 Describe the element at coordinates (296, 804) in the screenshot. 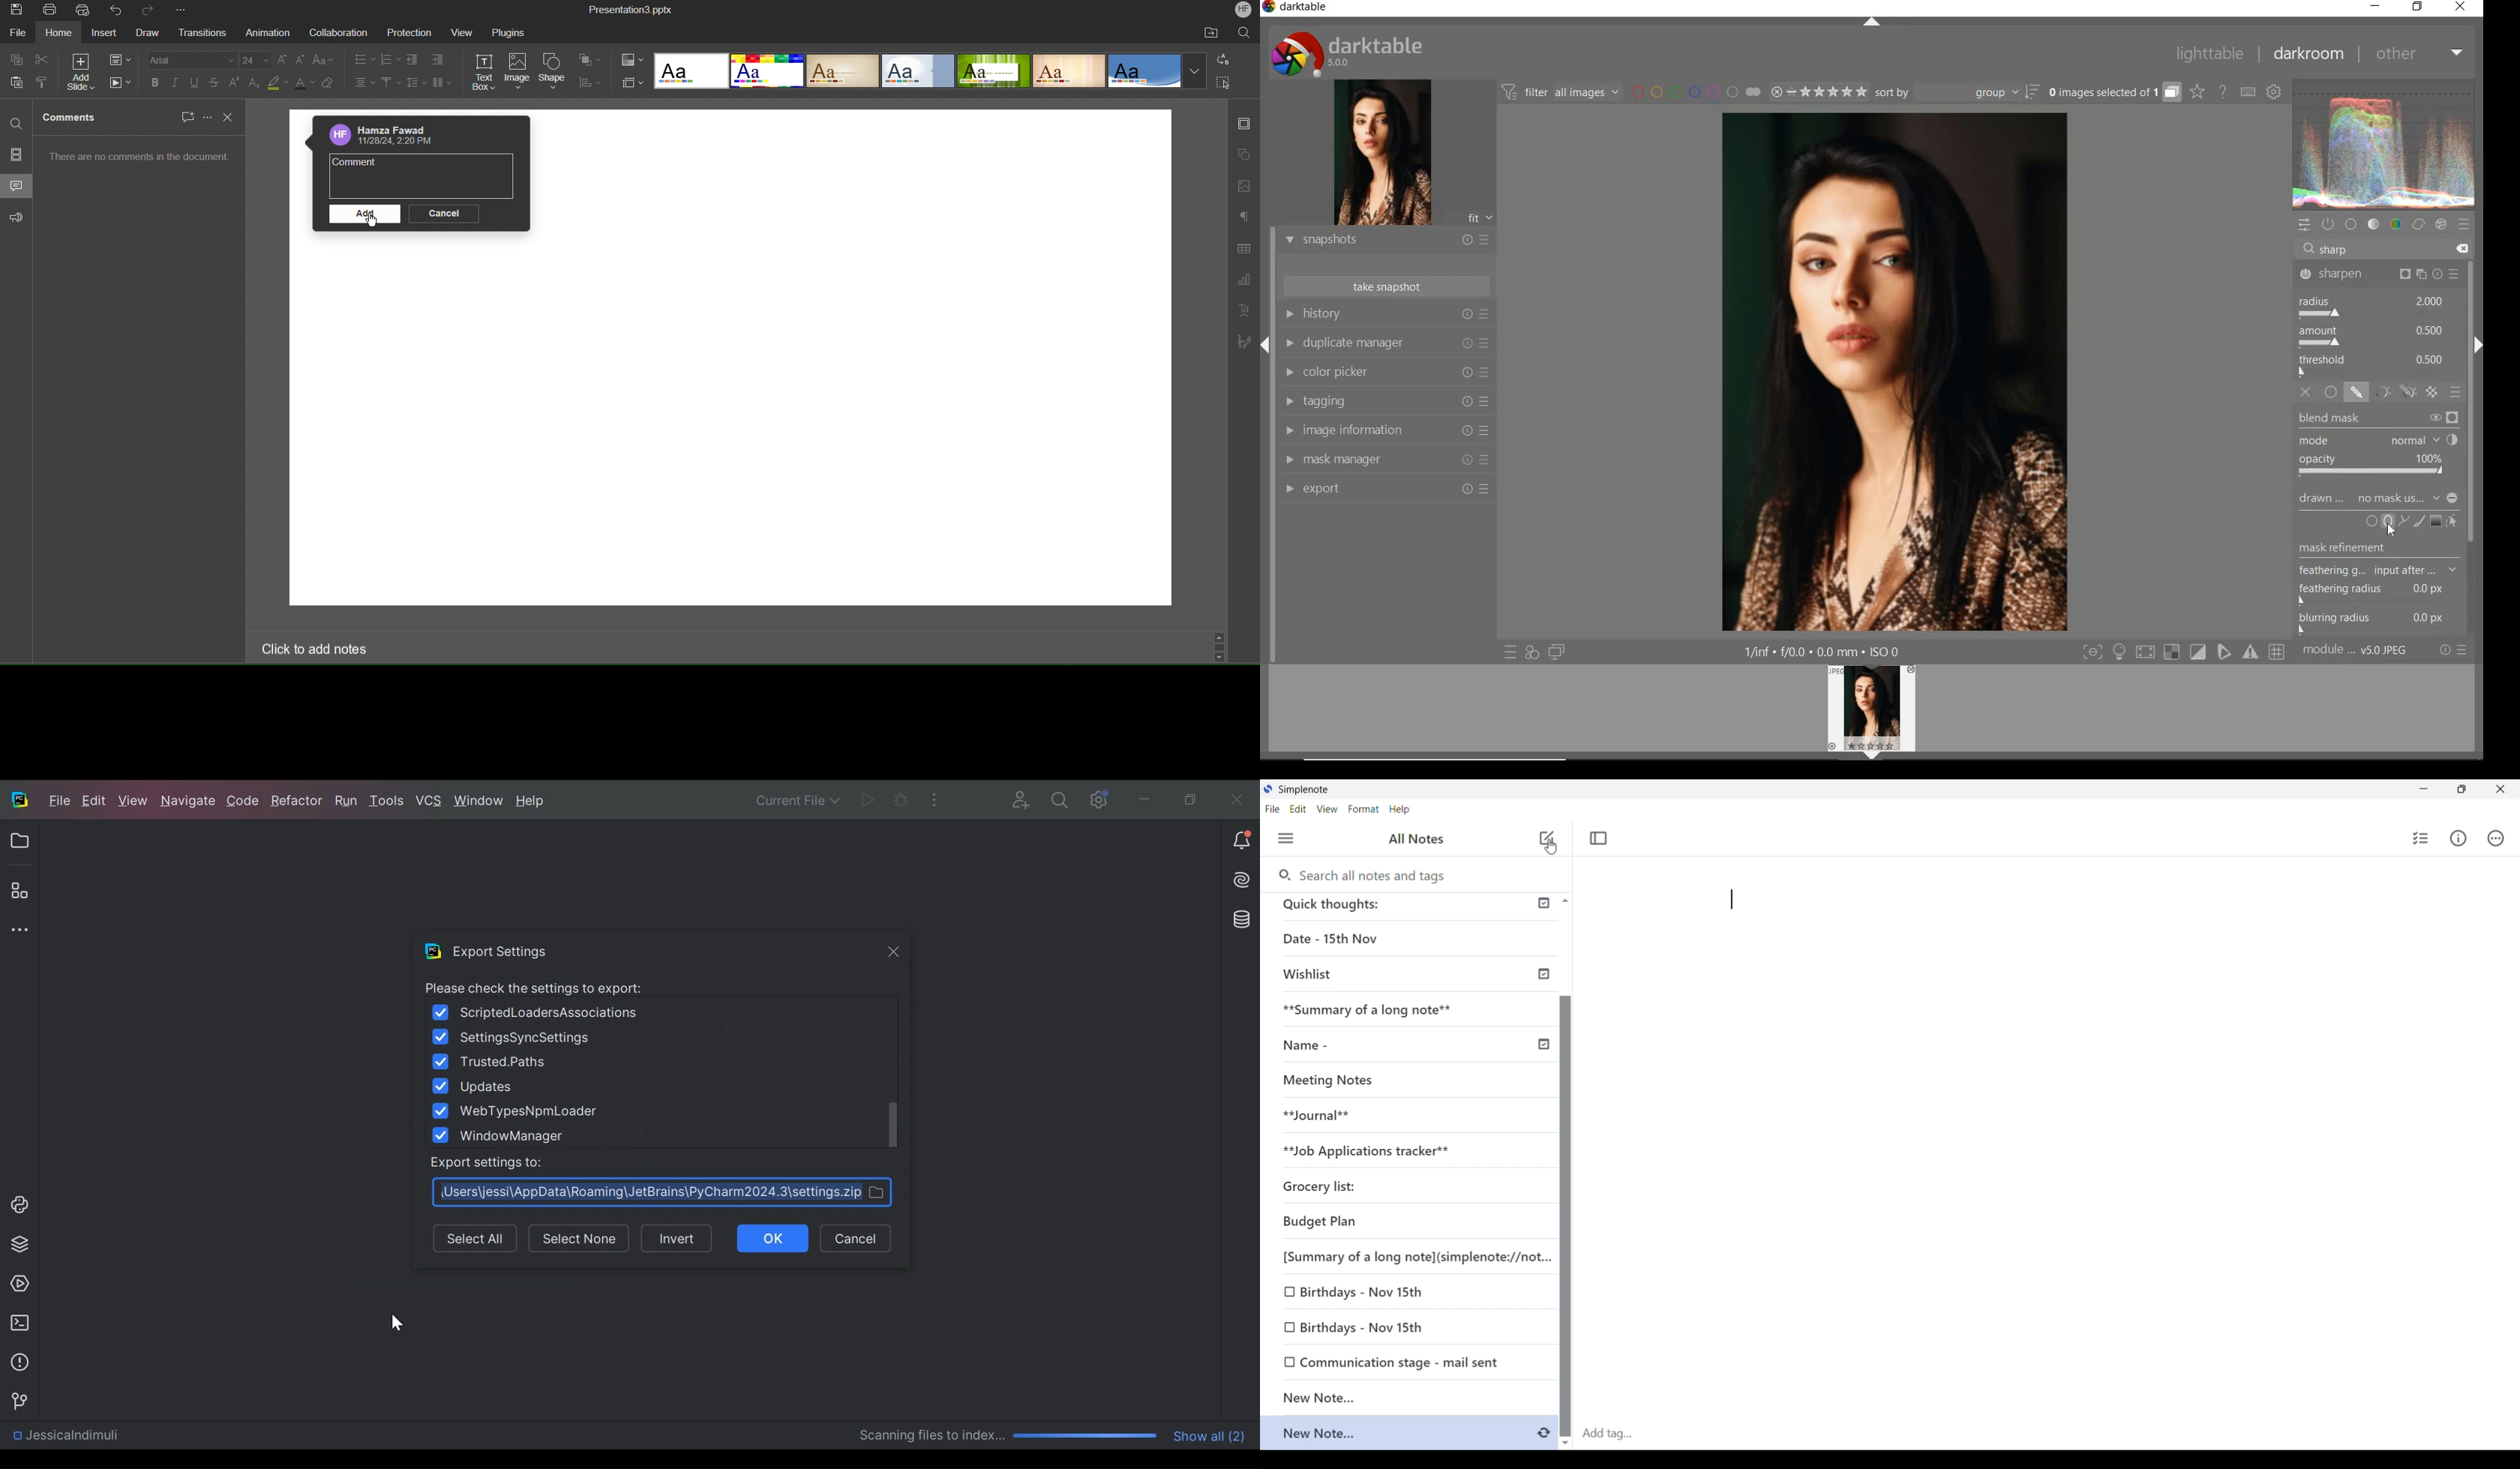

I see `Refractor` at that location.